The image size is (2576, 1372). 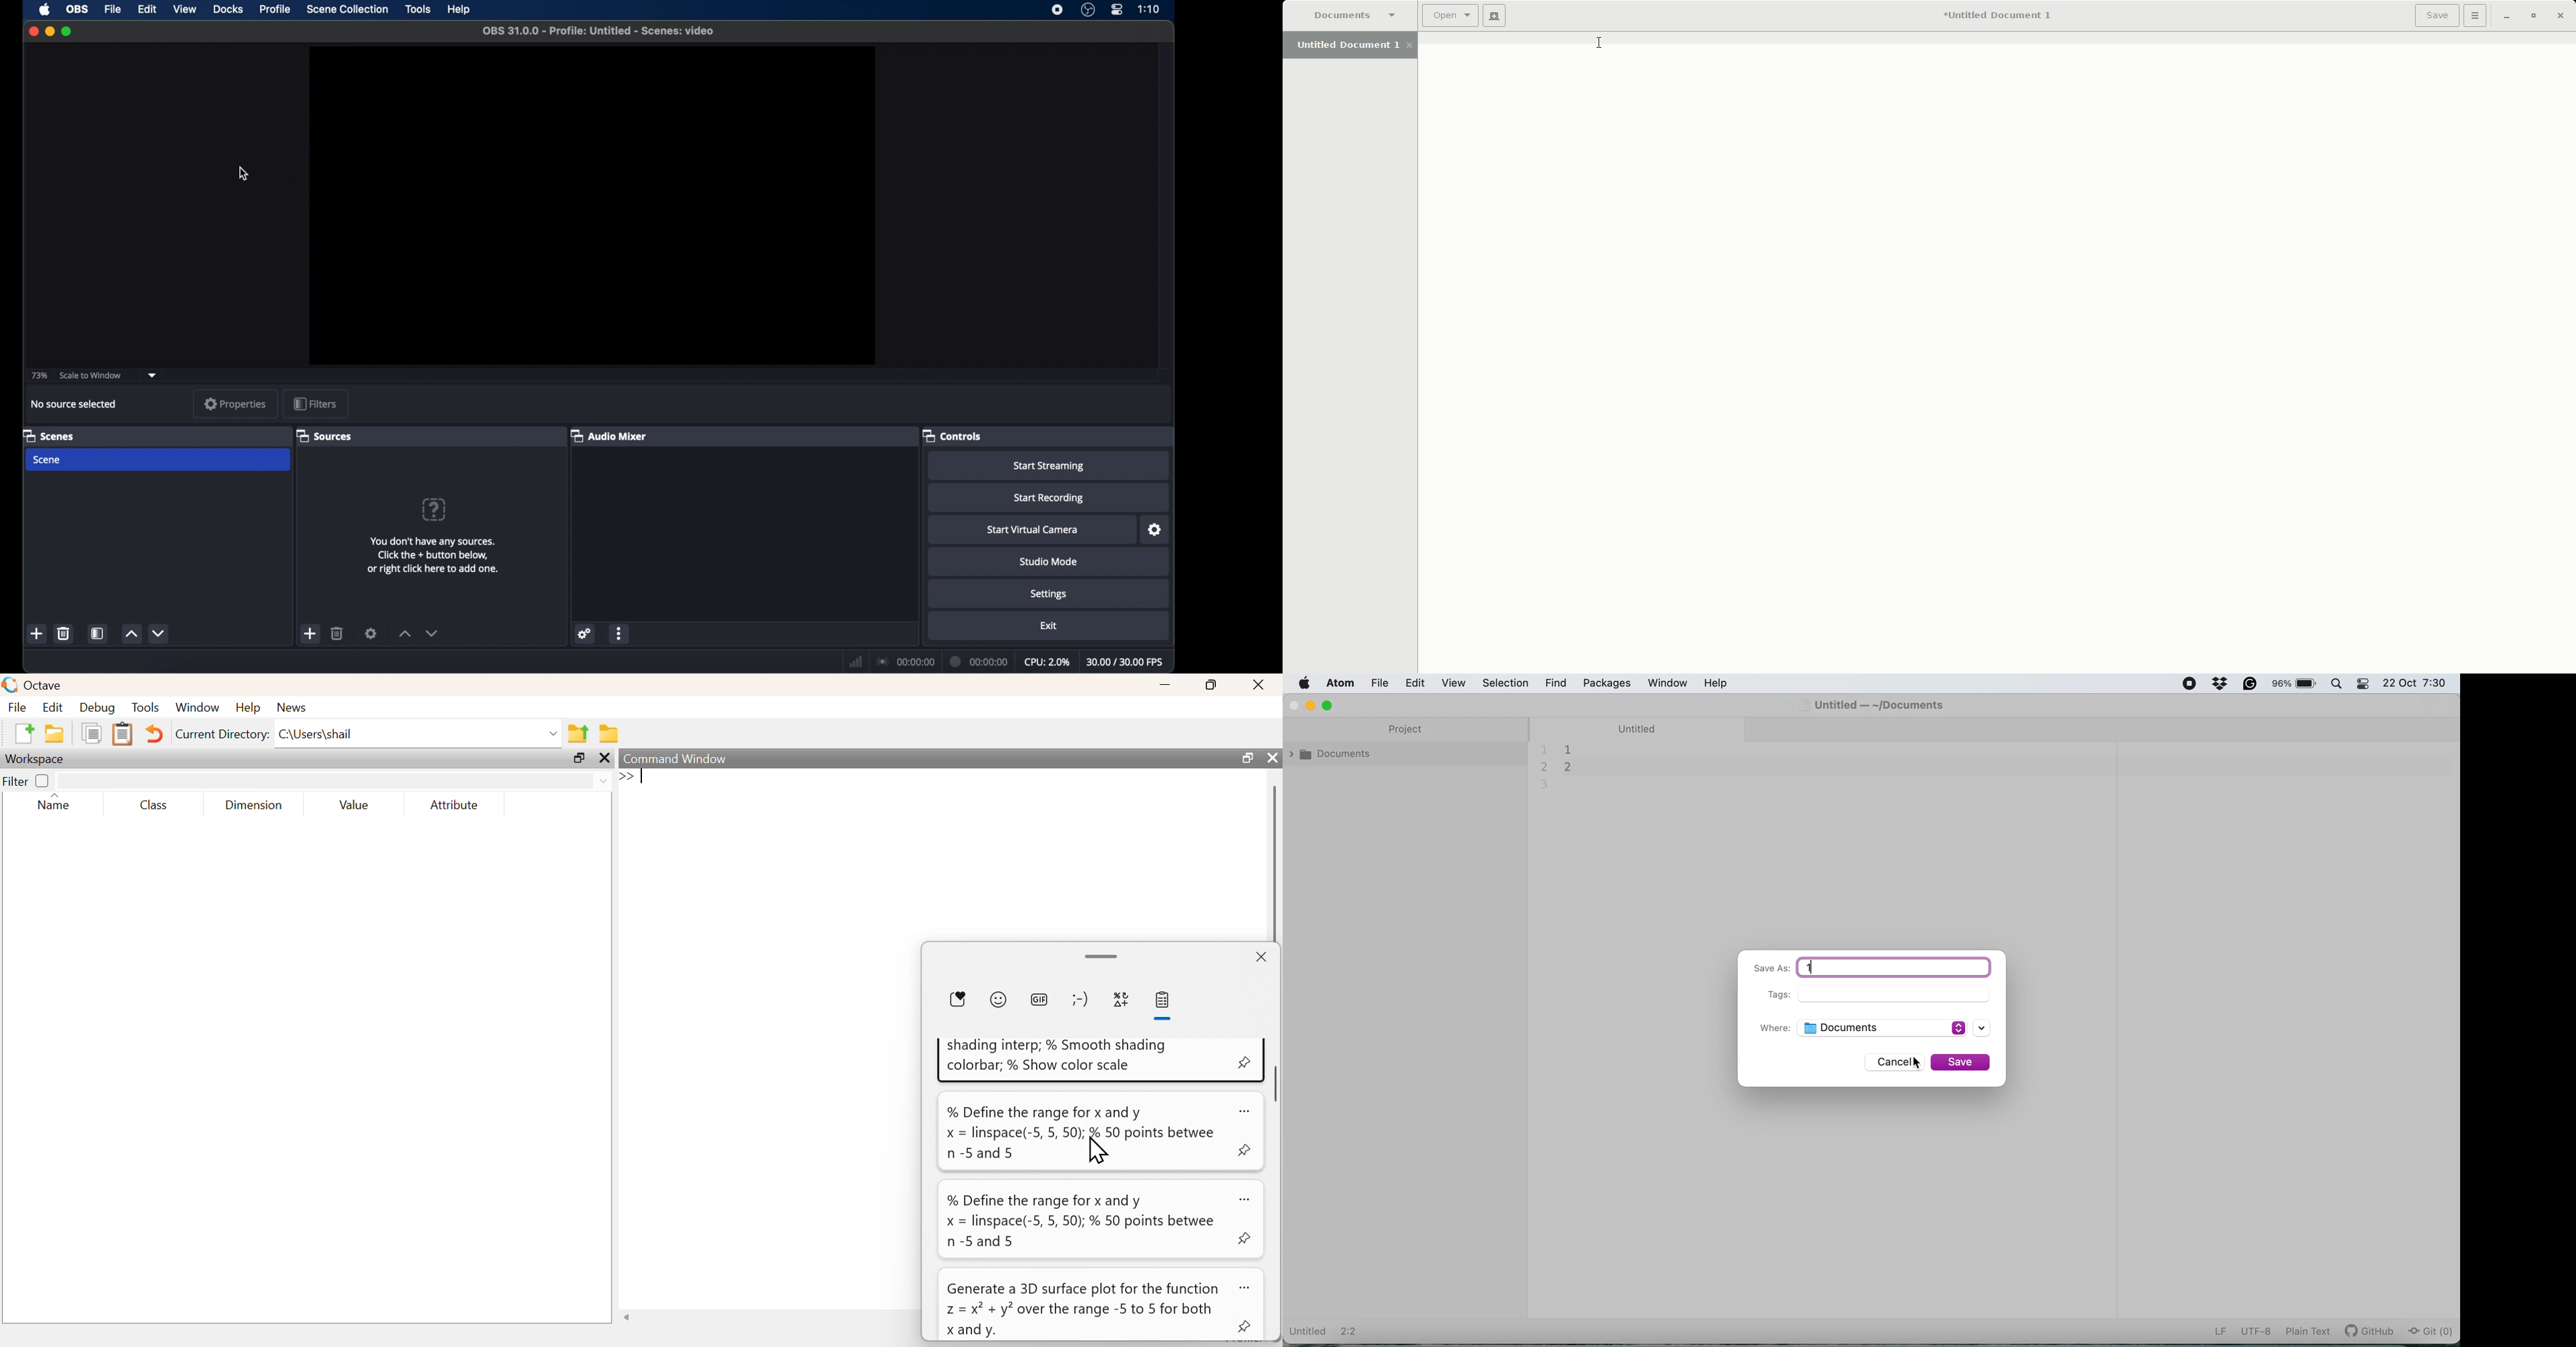 What do you see at coordinates (318, 734) in the screenshot?
I see `C:\Users\shail` at bounding box center [318, 734].